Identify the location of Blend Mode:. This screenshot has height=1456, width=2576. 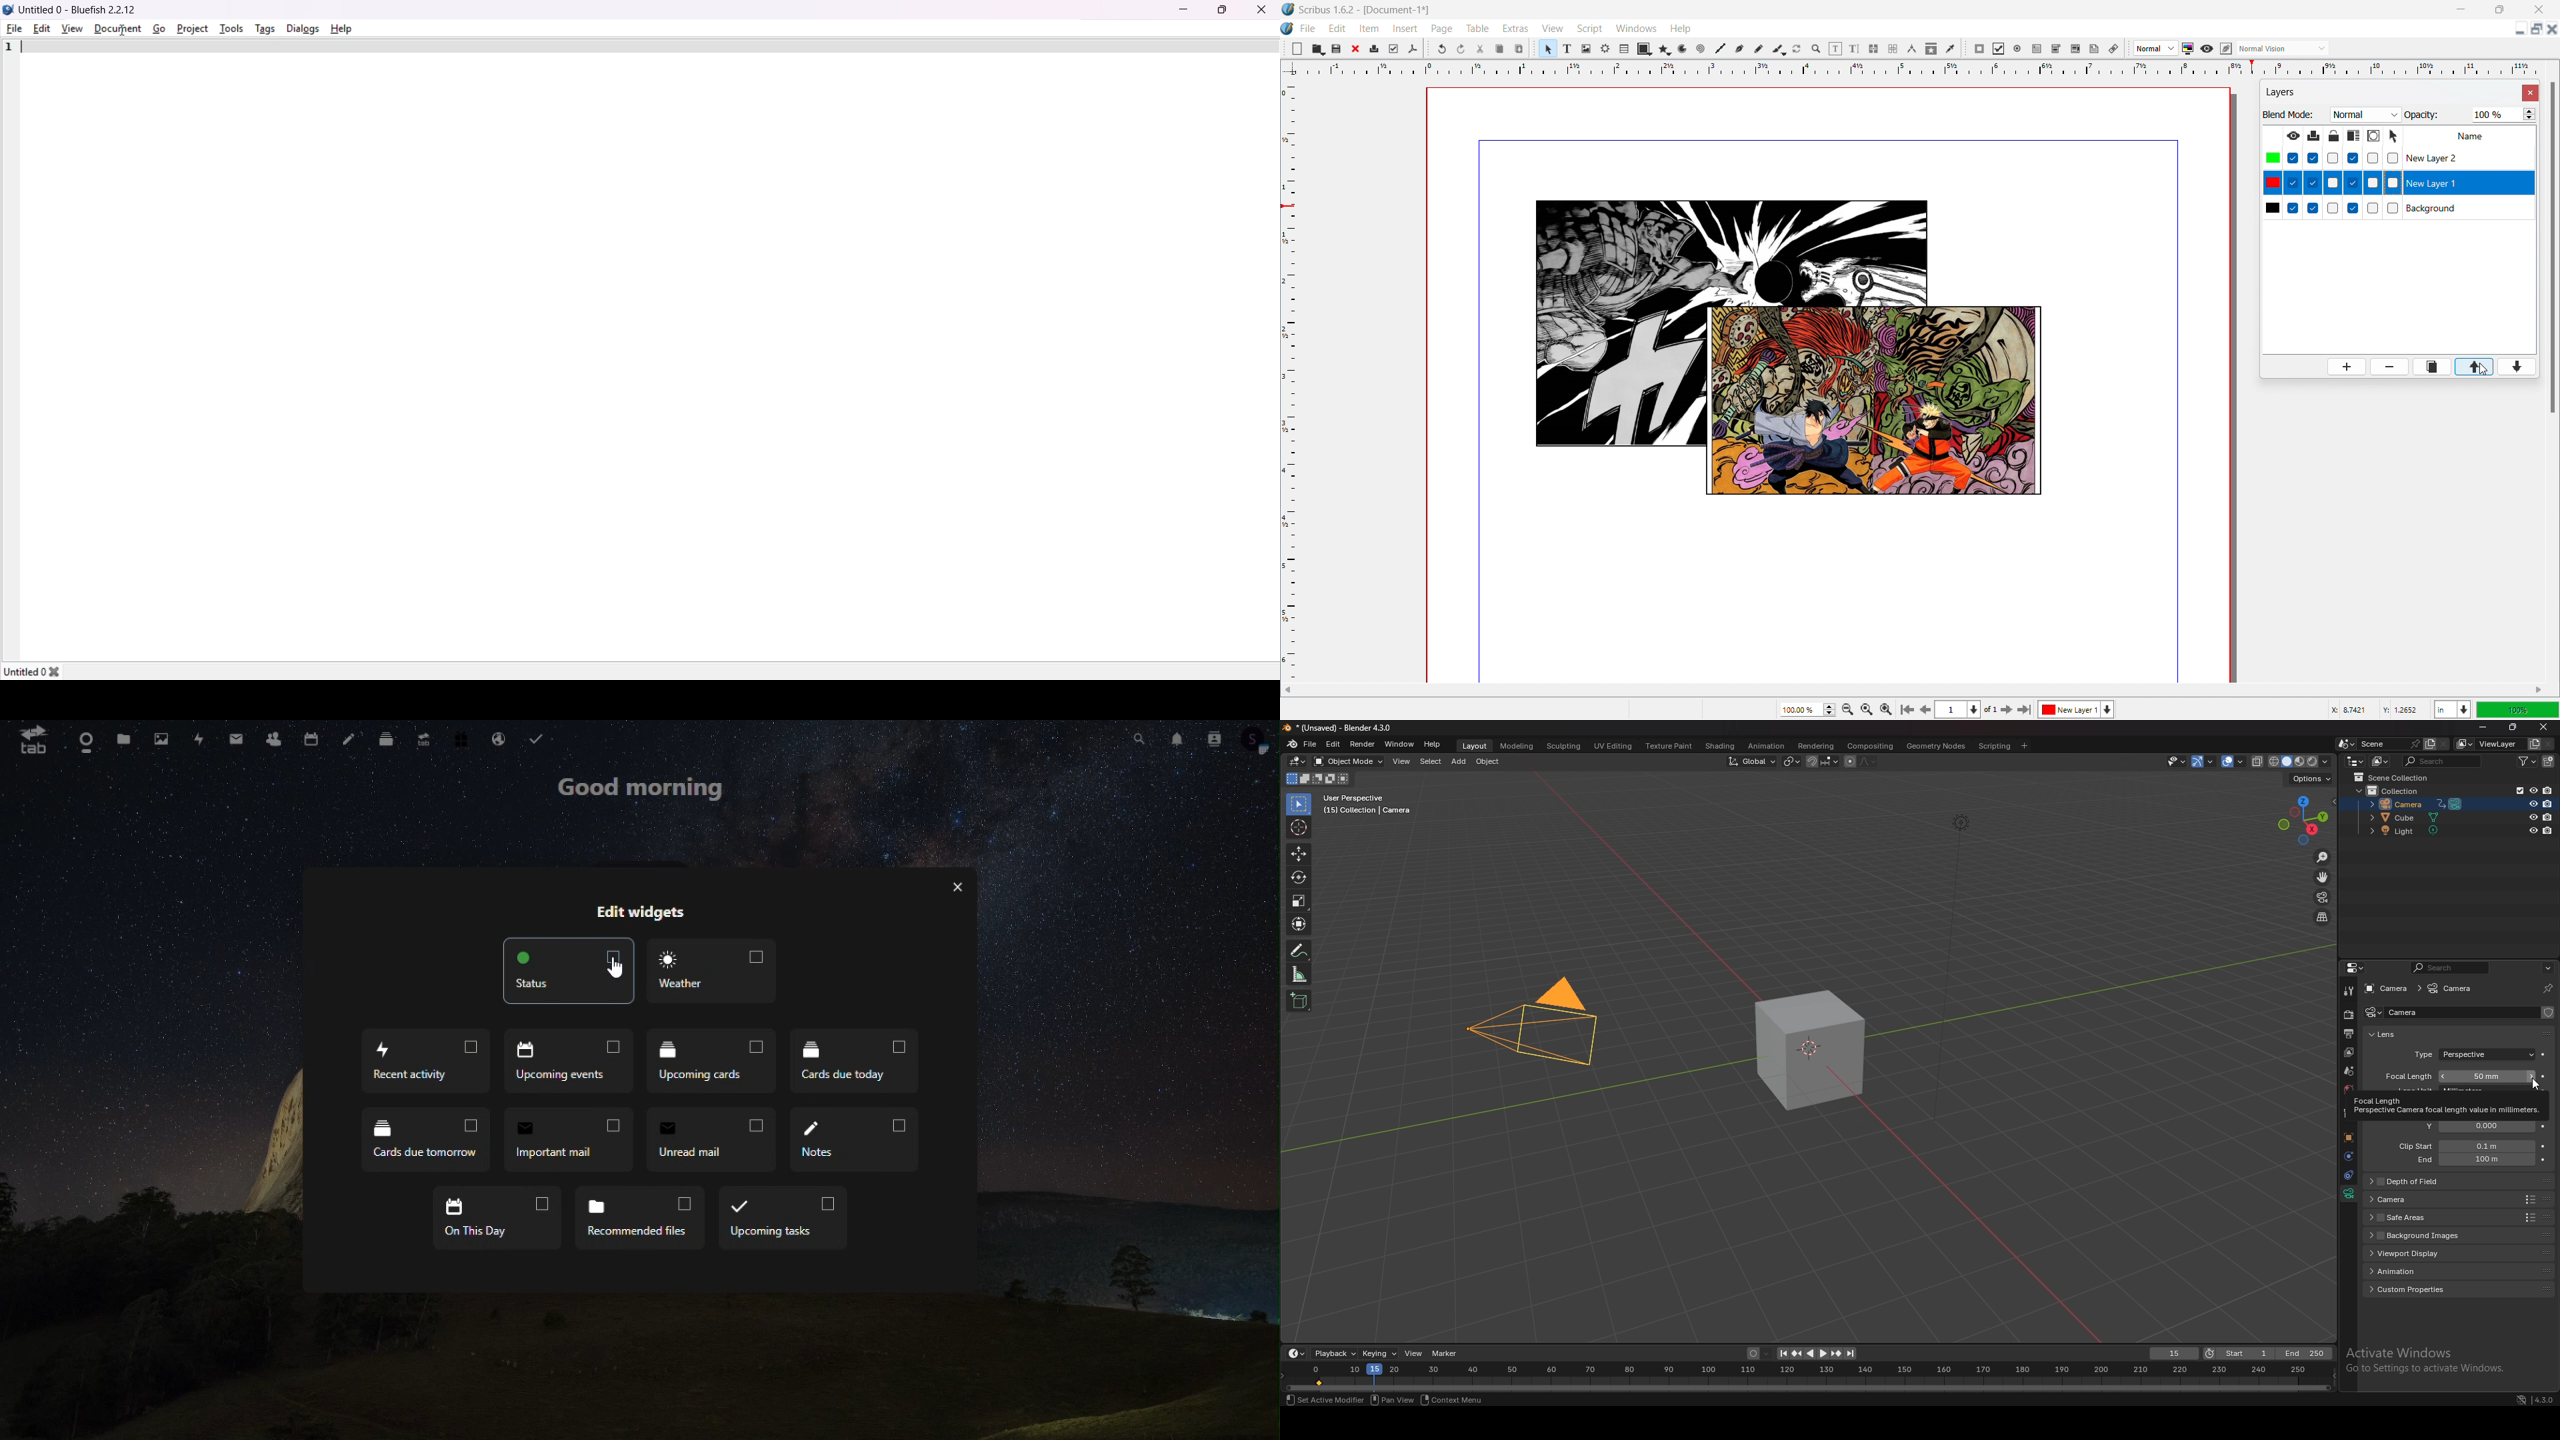
(2289, 114).